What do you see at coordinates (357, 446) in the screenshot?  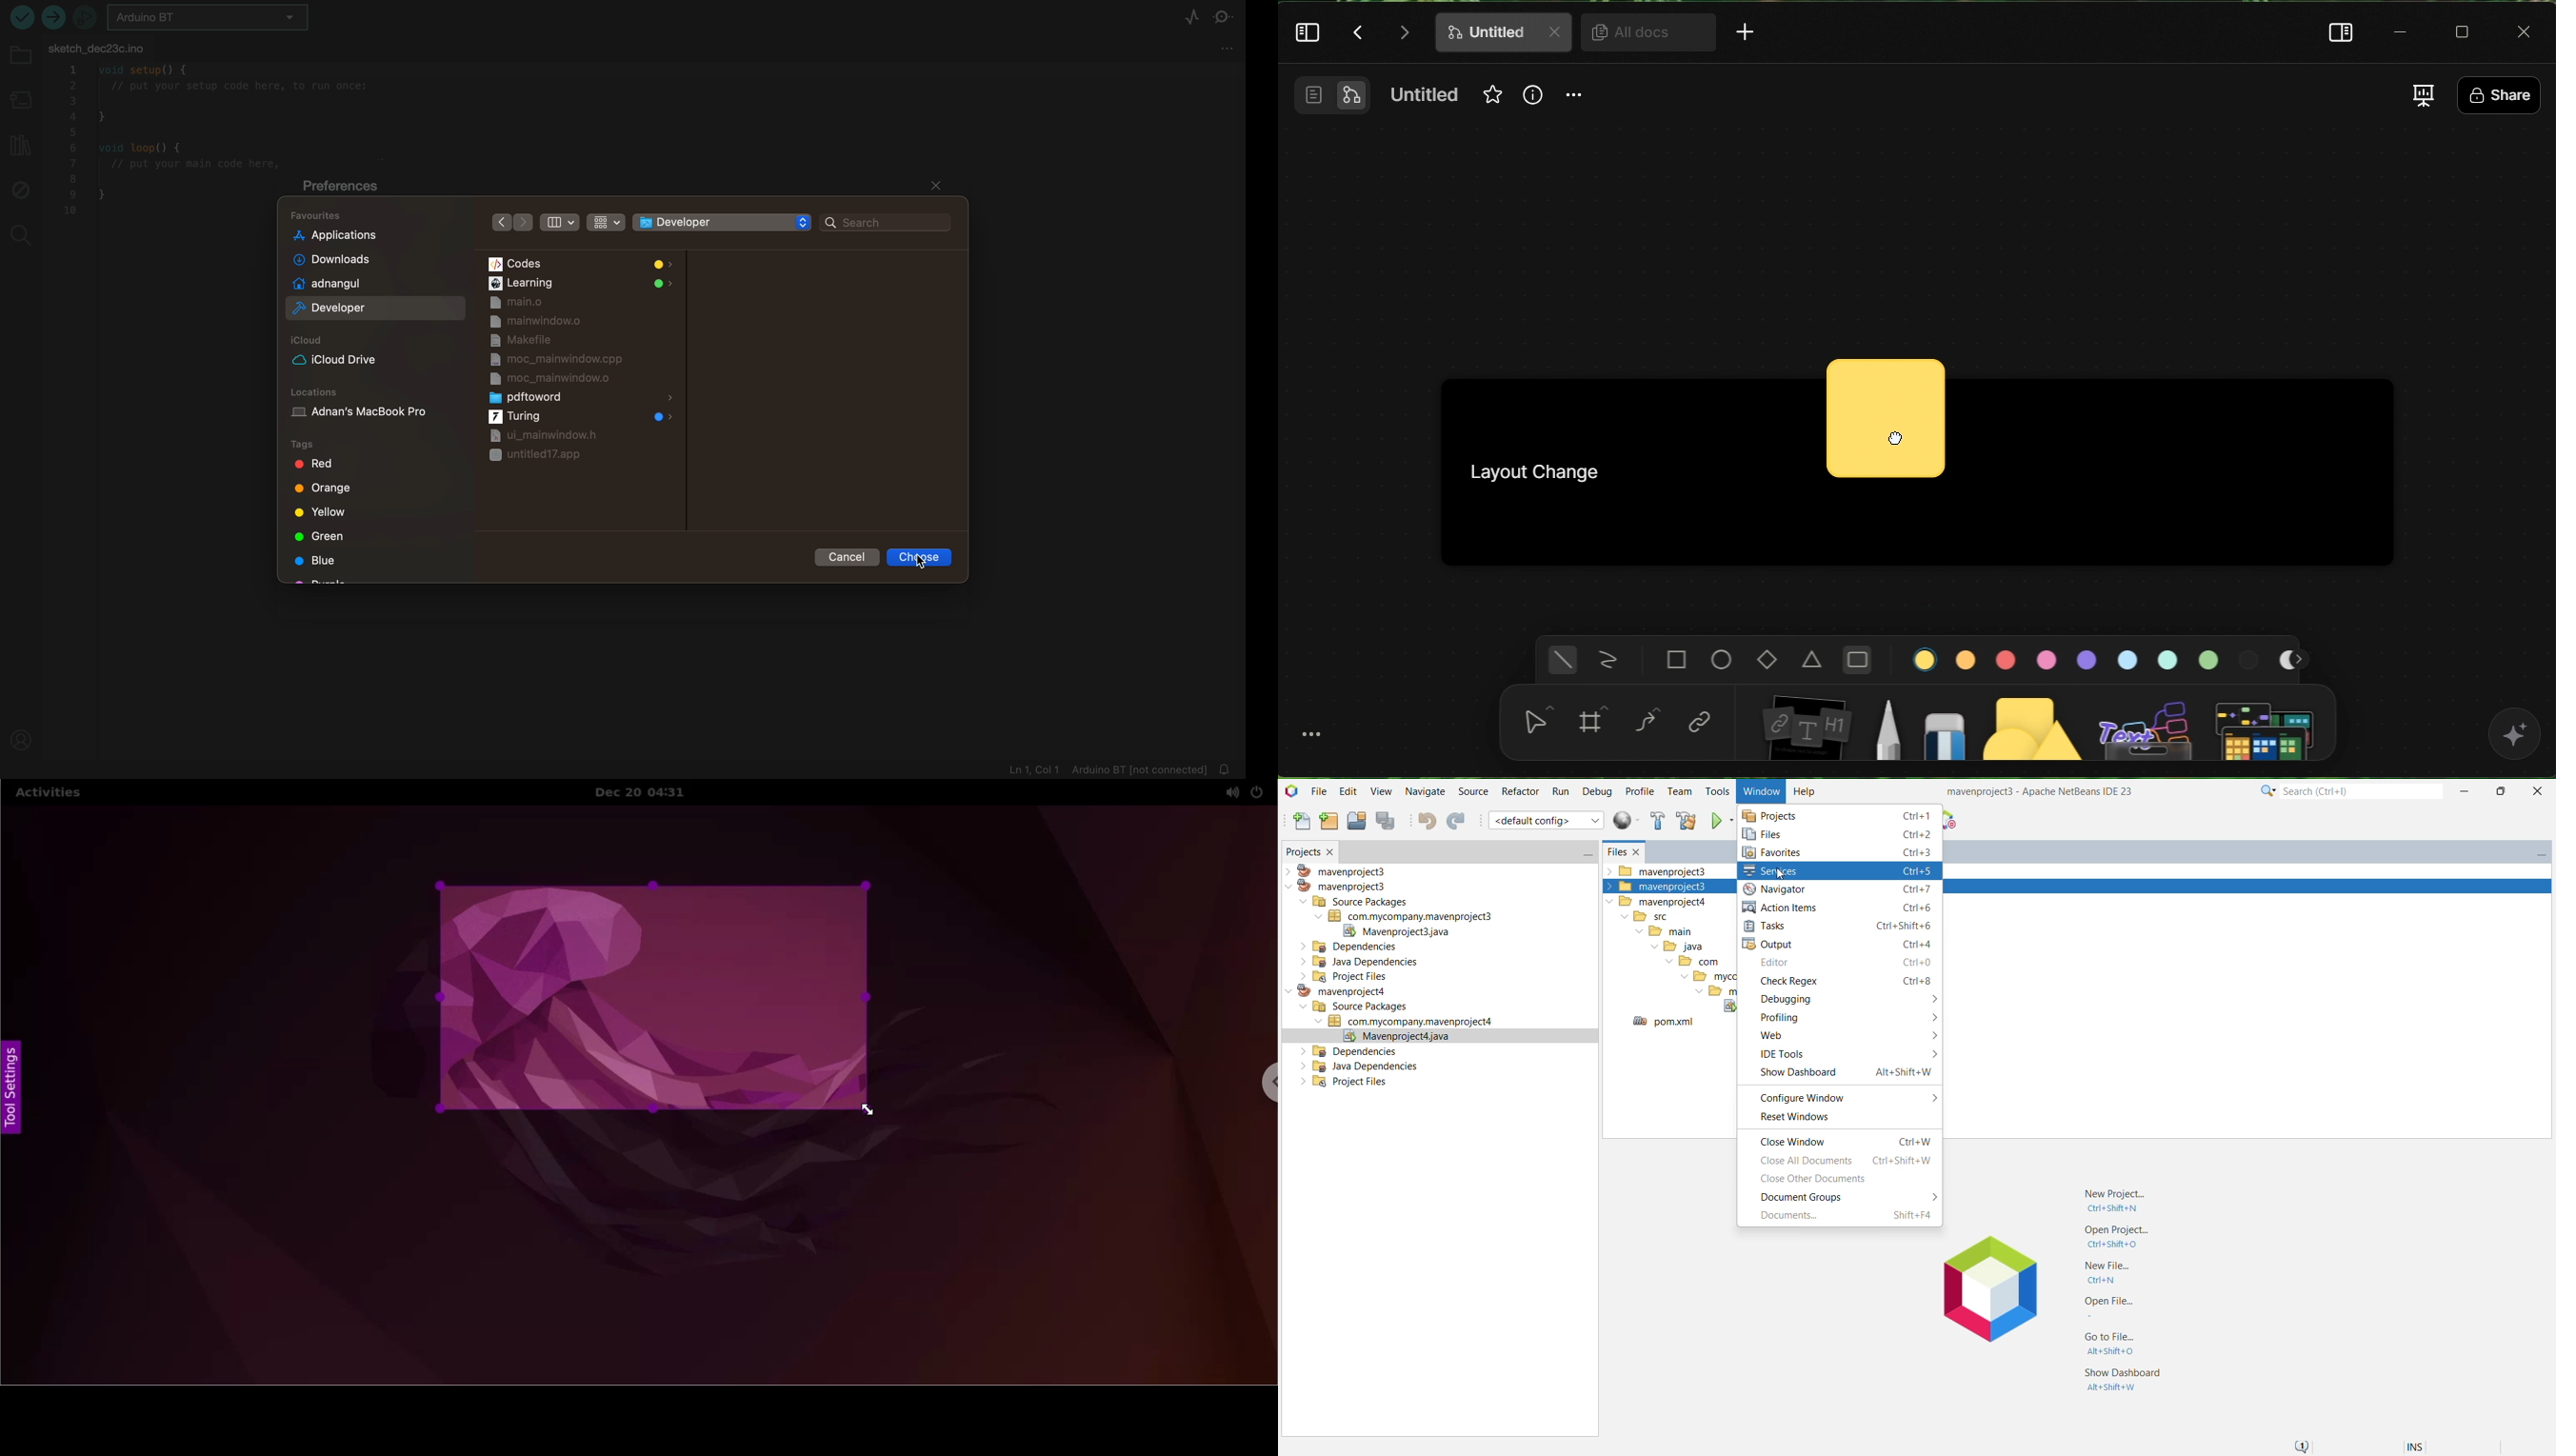 I see `tags` at bounding box center [357, 446].